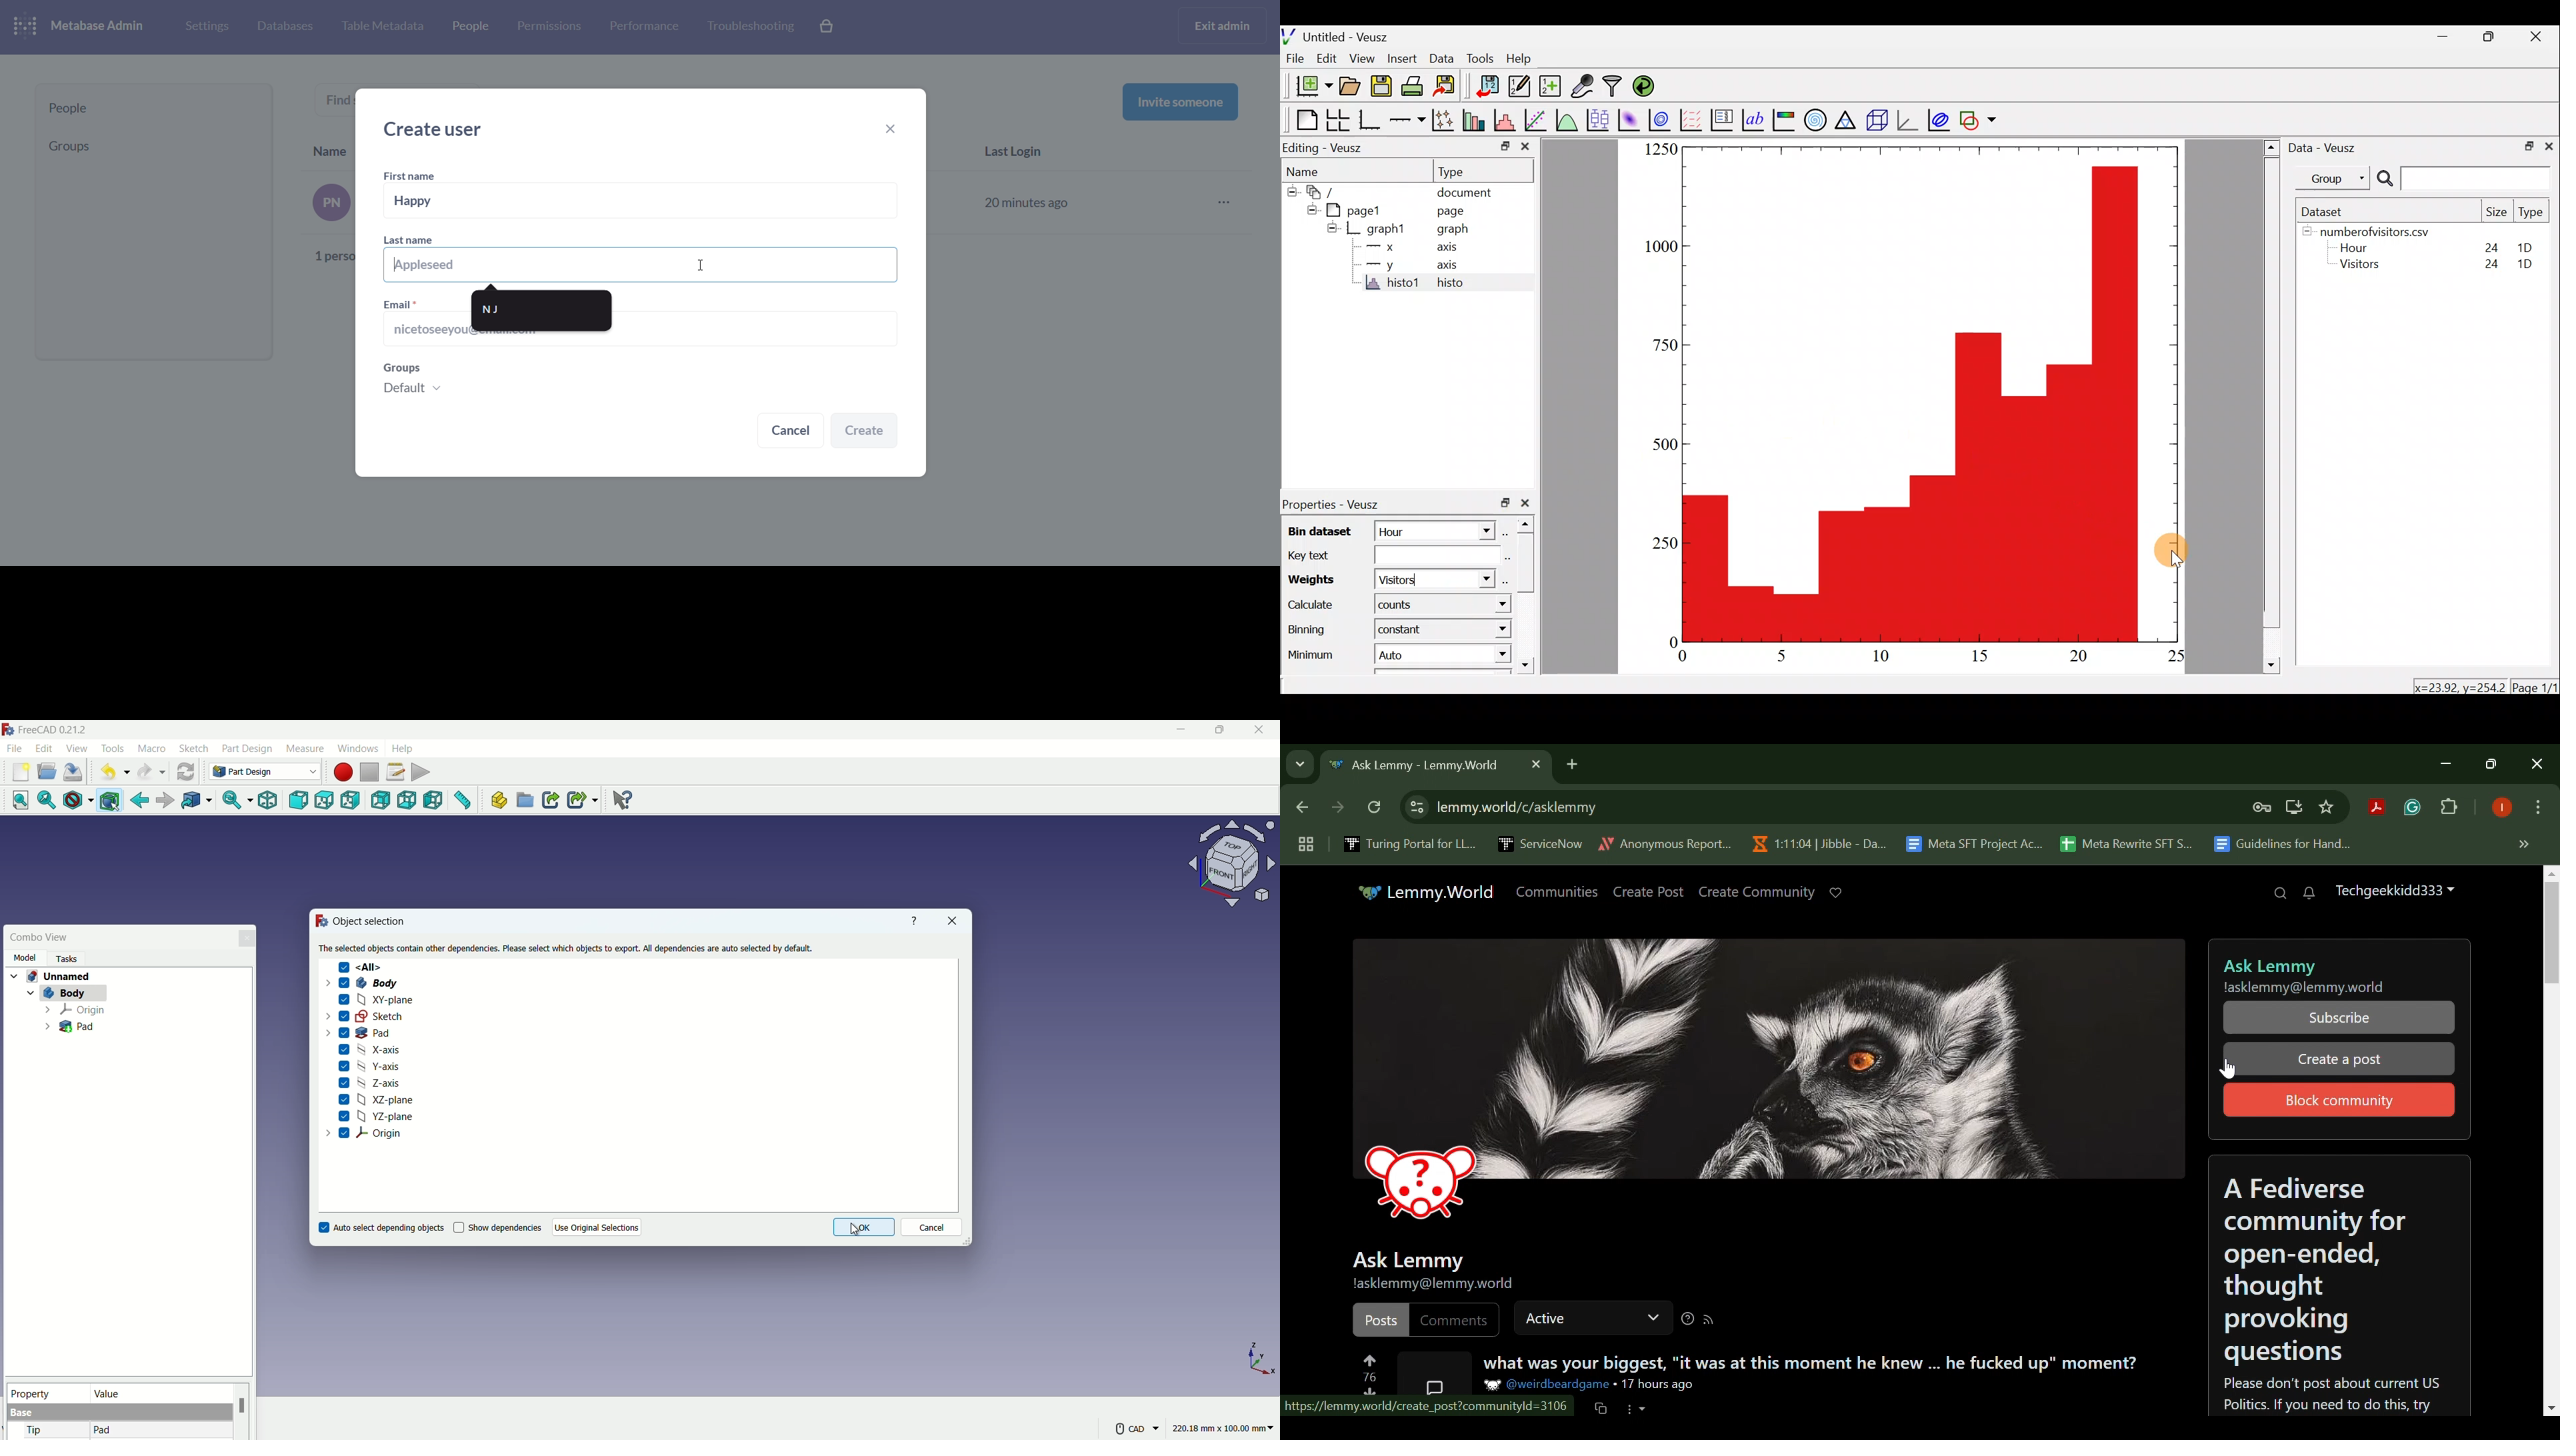  What do you see at coordinates (21, 772) in the screenshot?
I see `new file` at bounding box center [21, 772].